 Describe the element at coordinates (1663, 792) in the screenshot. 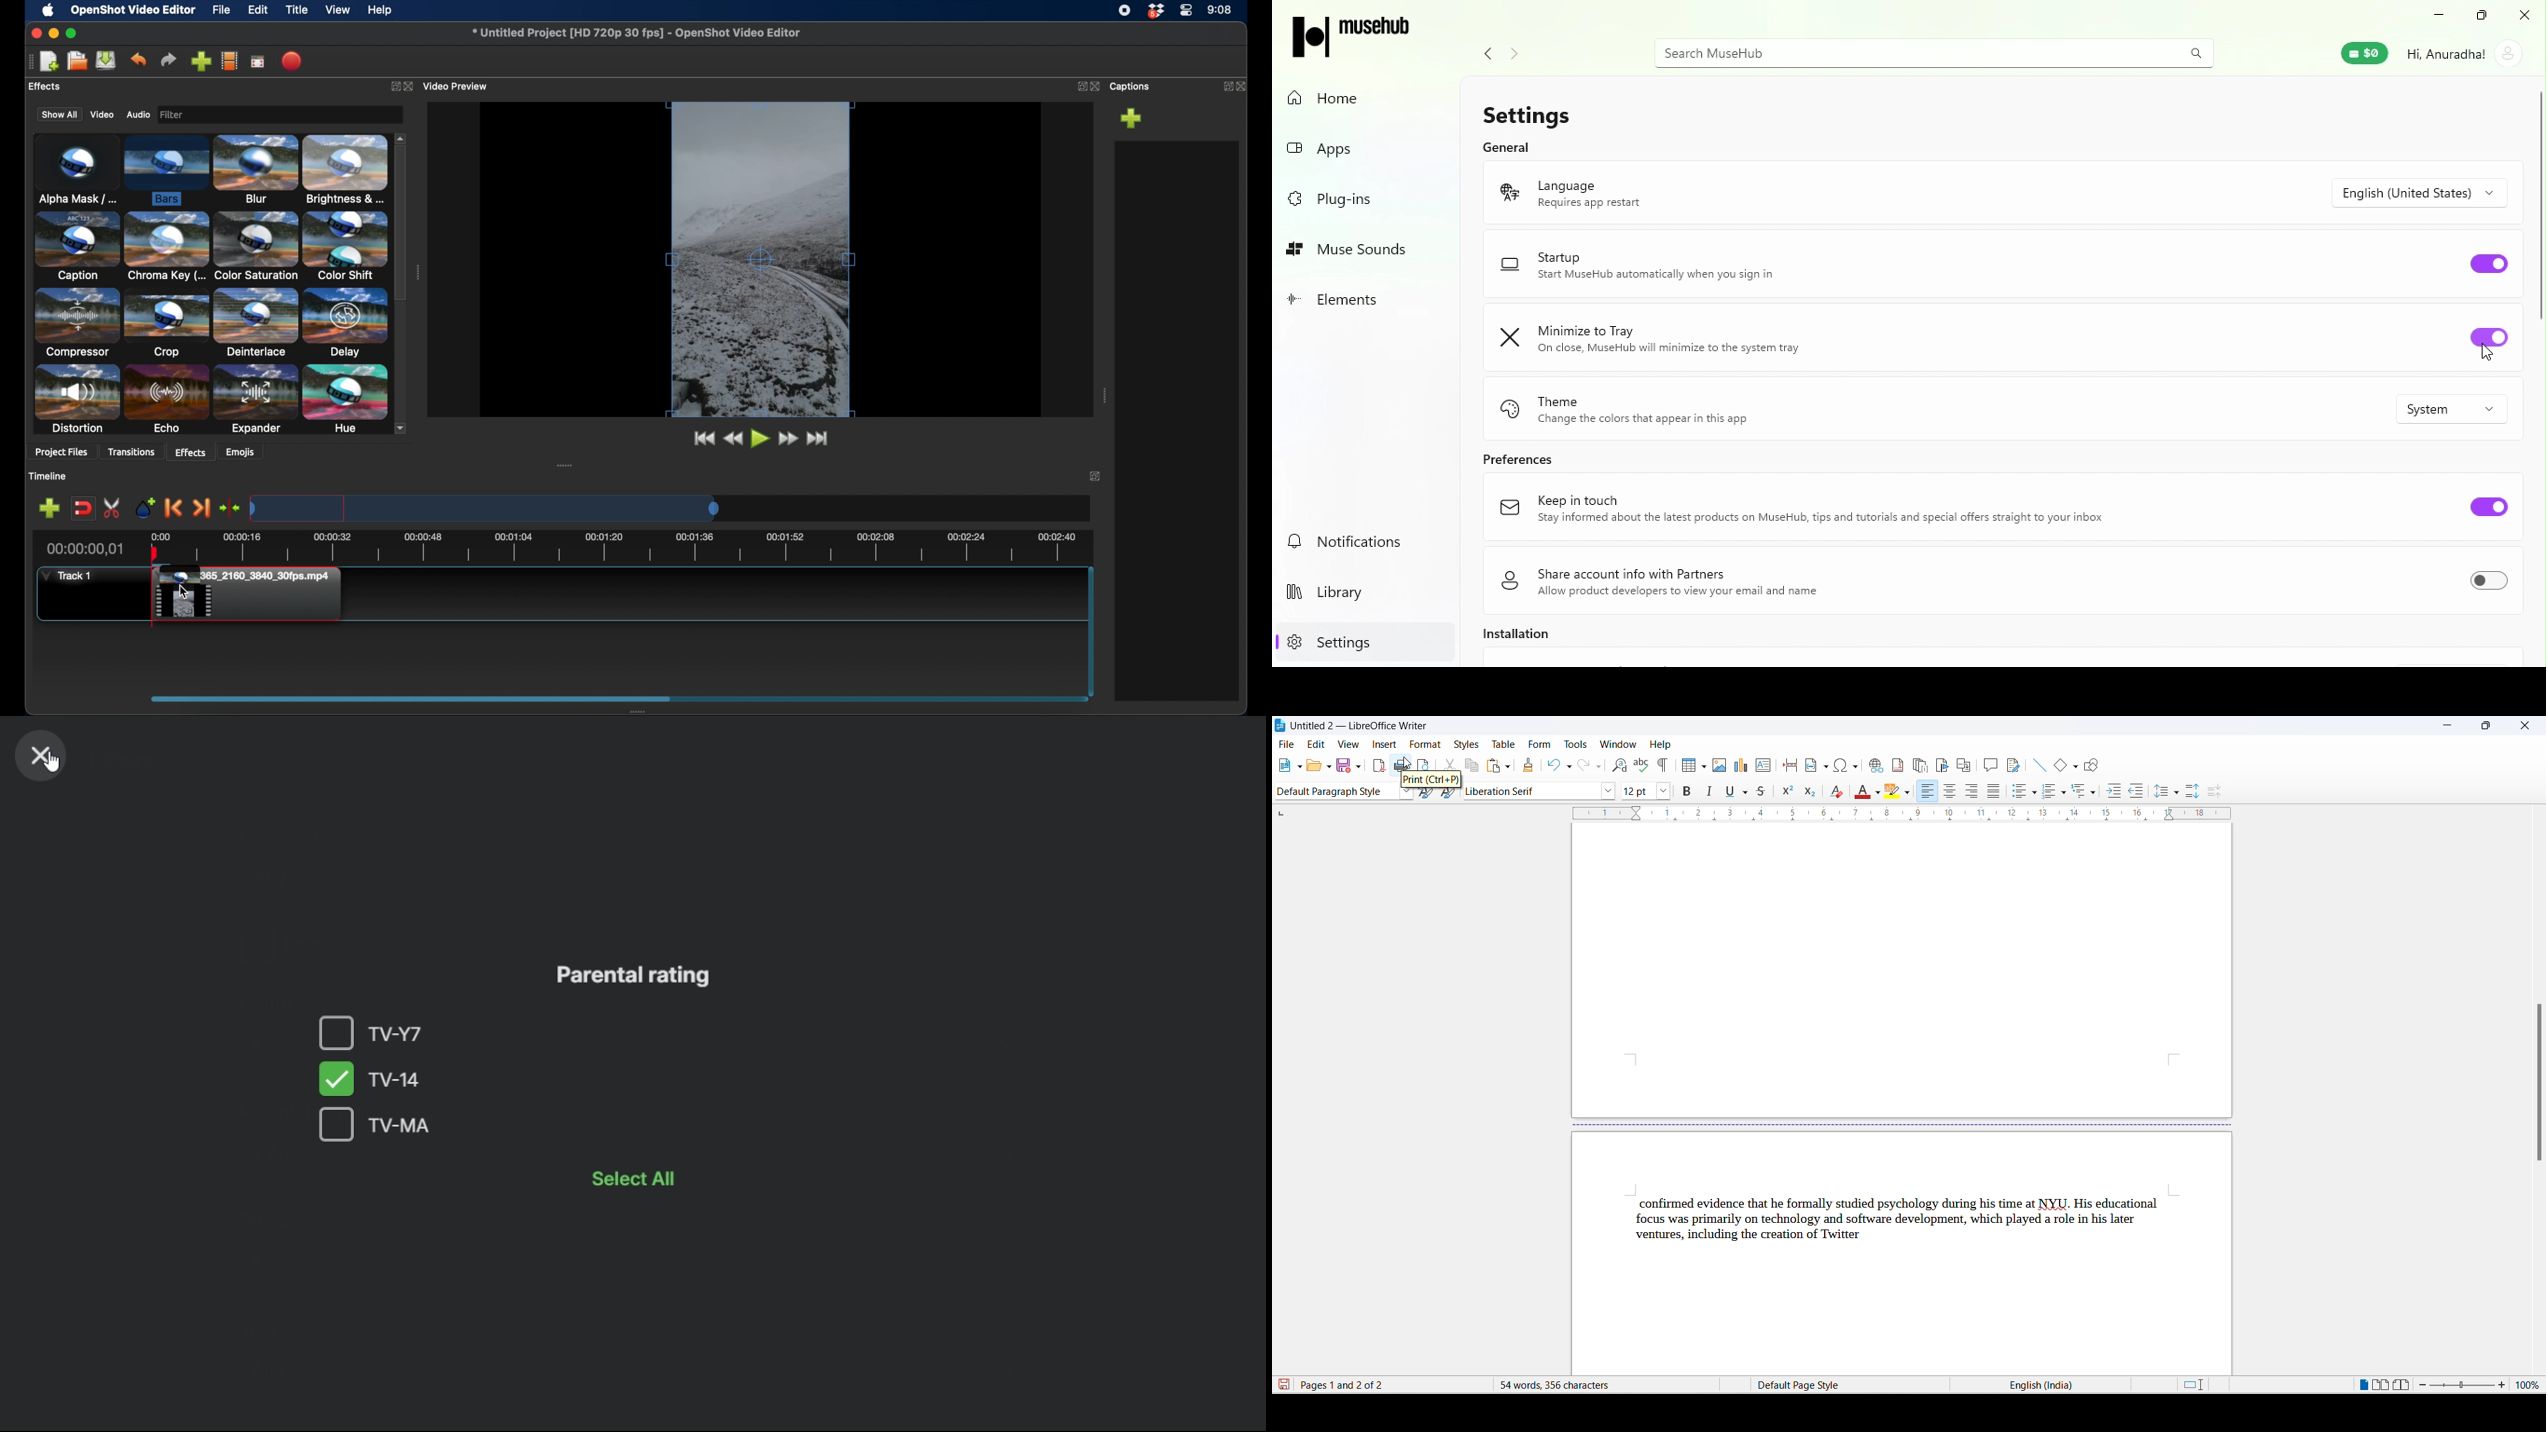

I see `font size options` at that location.